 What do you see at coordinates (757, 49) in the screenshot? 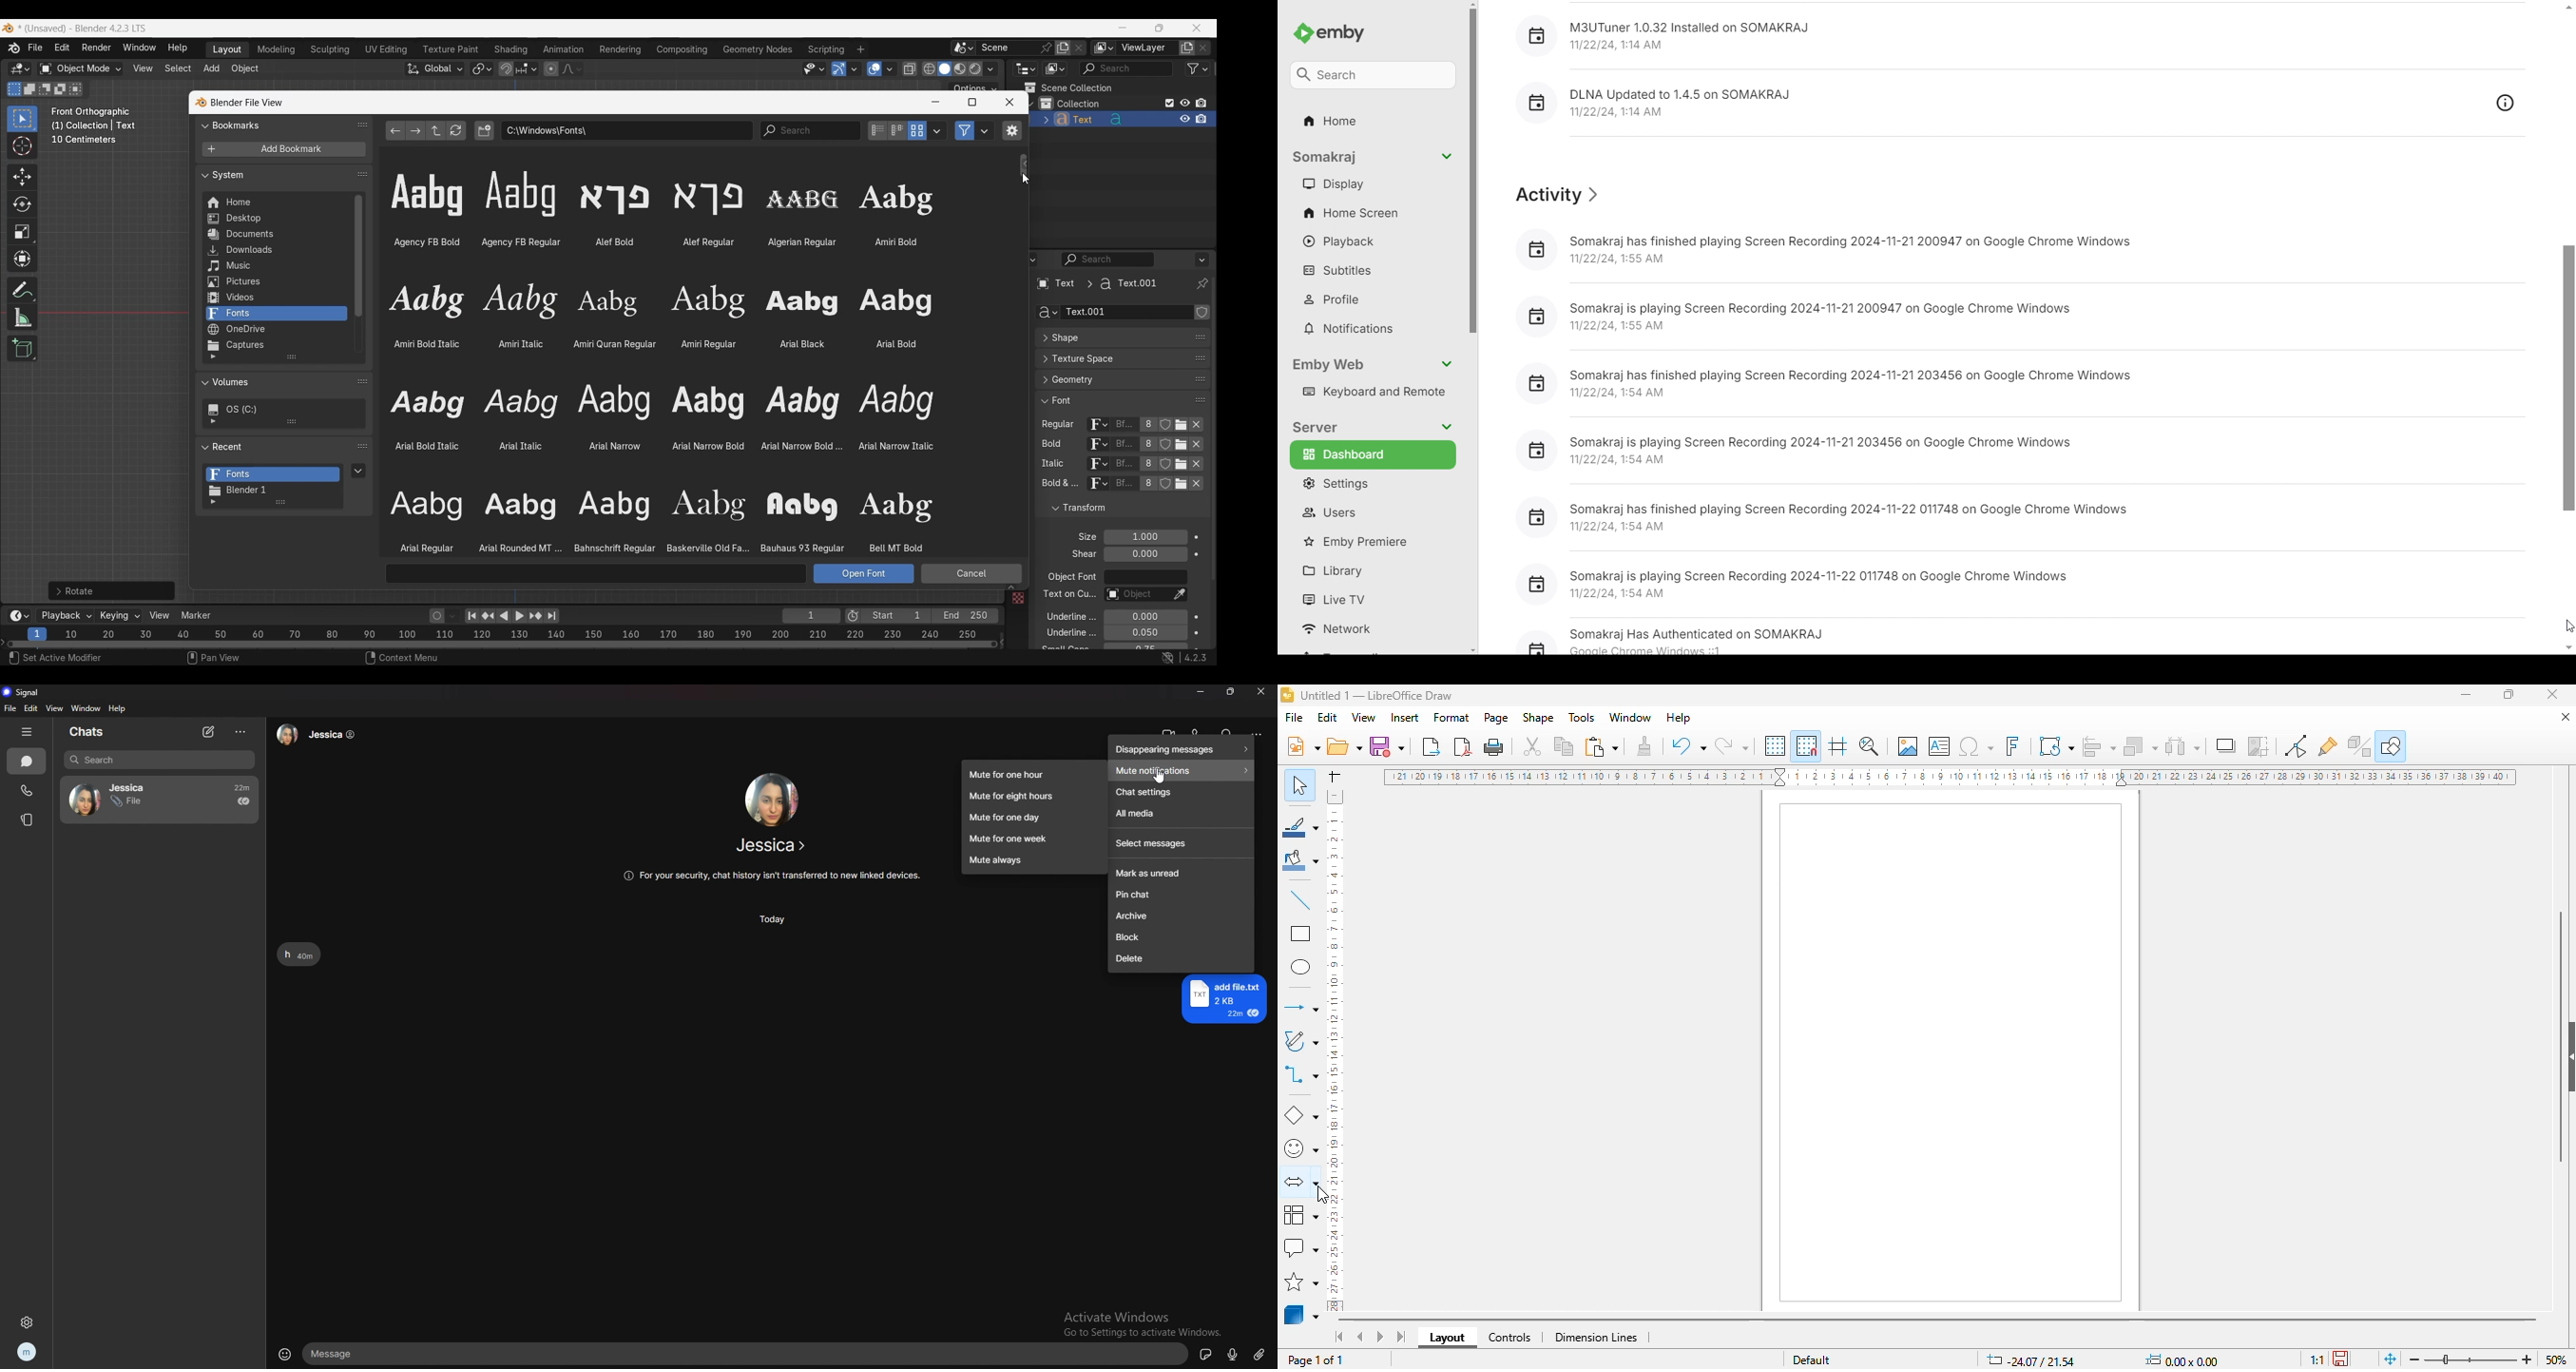
I see `Geometry nodes workspace` at bounding box center [757, 49].